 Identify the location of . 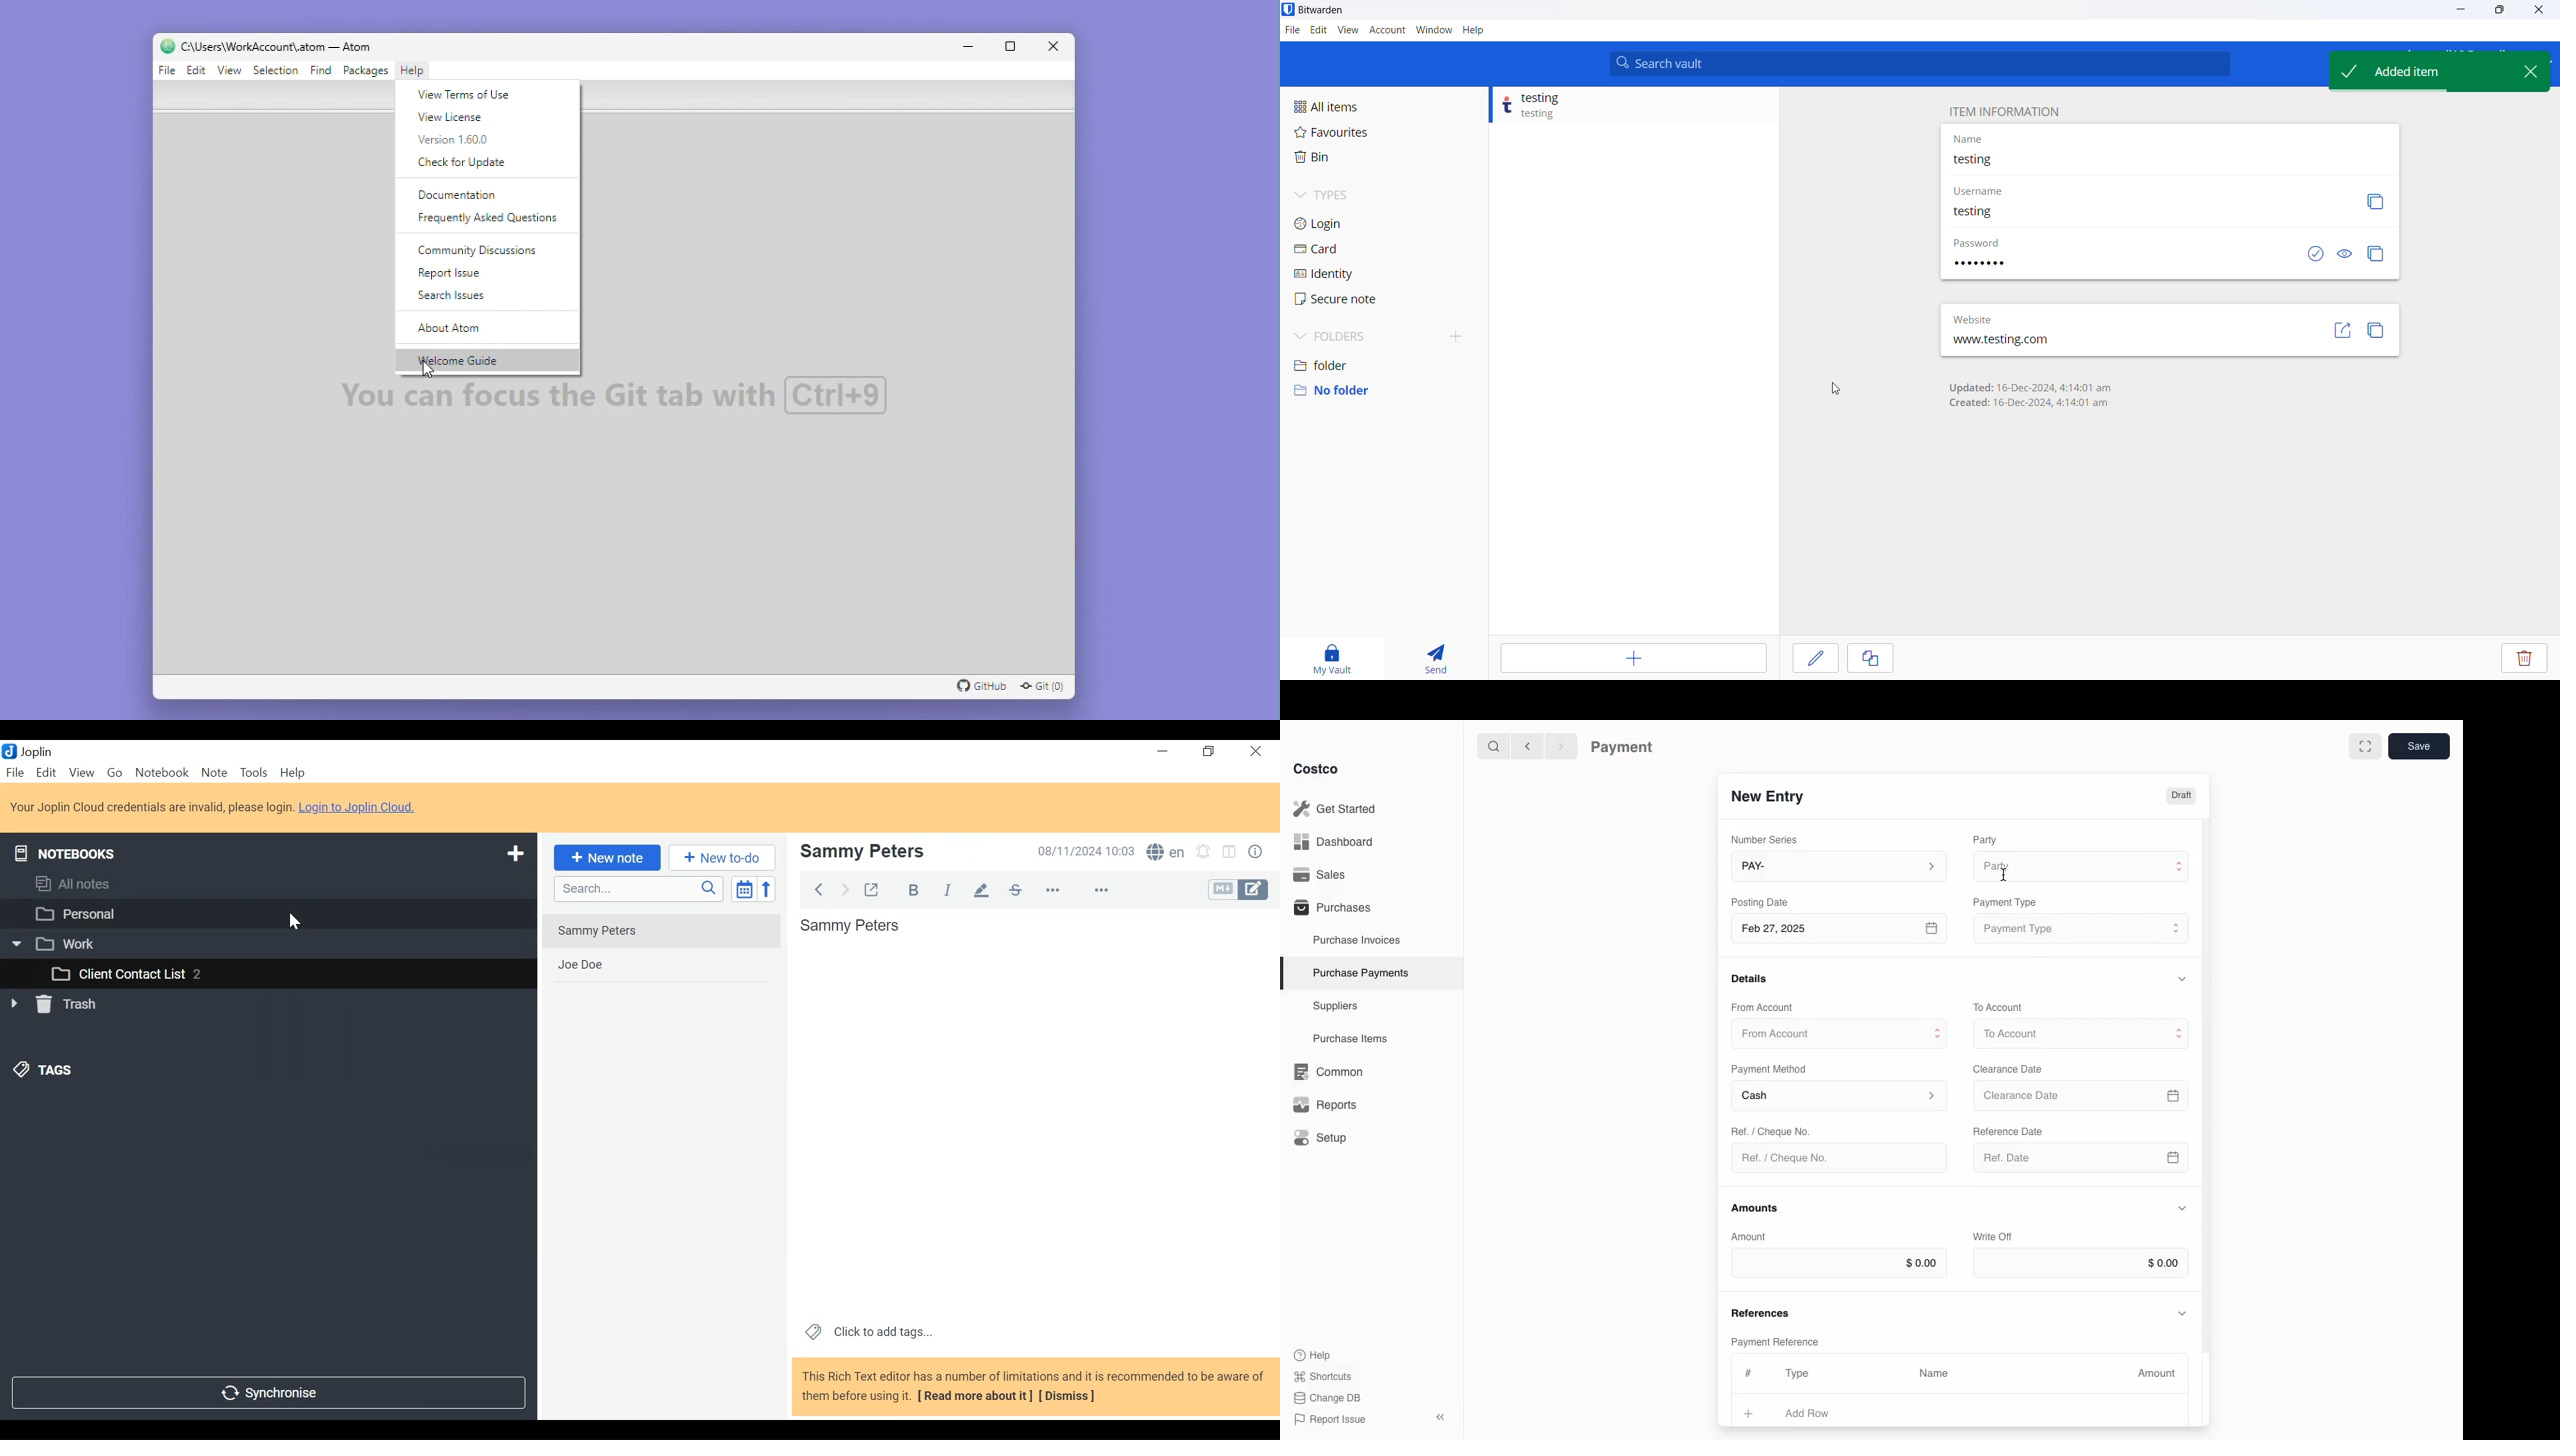
(1259, 851).